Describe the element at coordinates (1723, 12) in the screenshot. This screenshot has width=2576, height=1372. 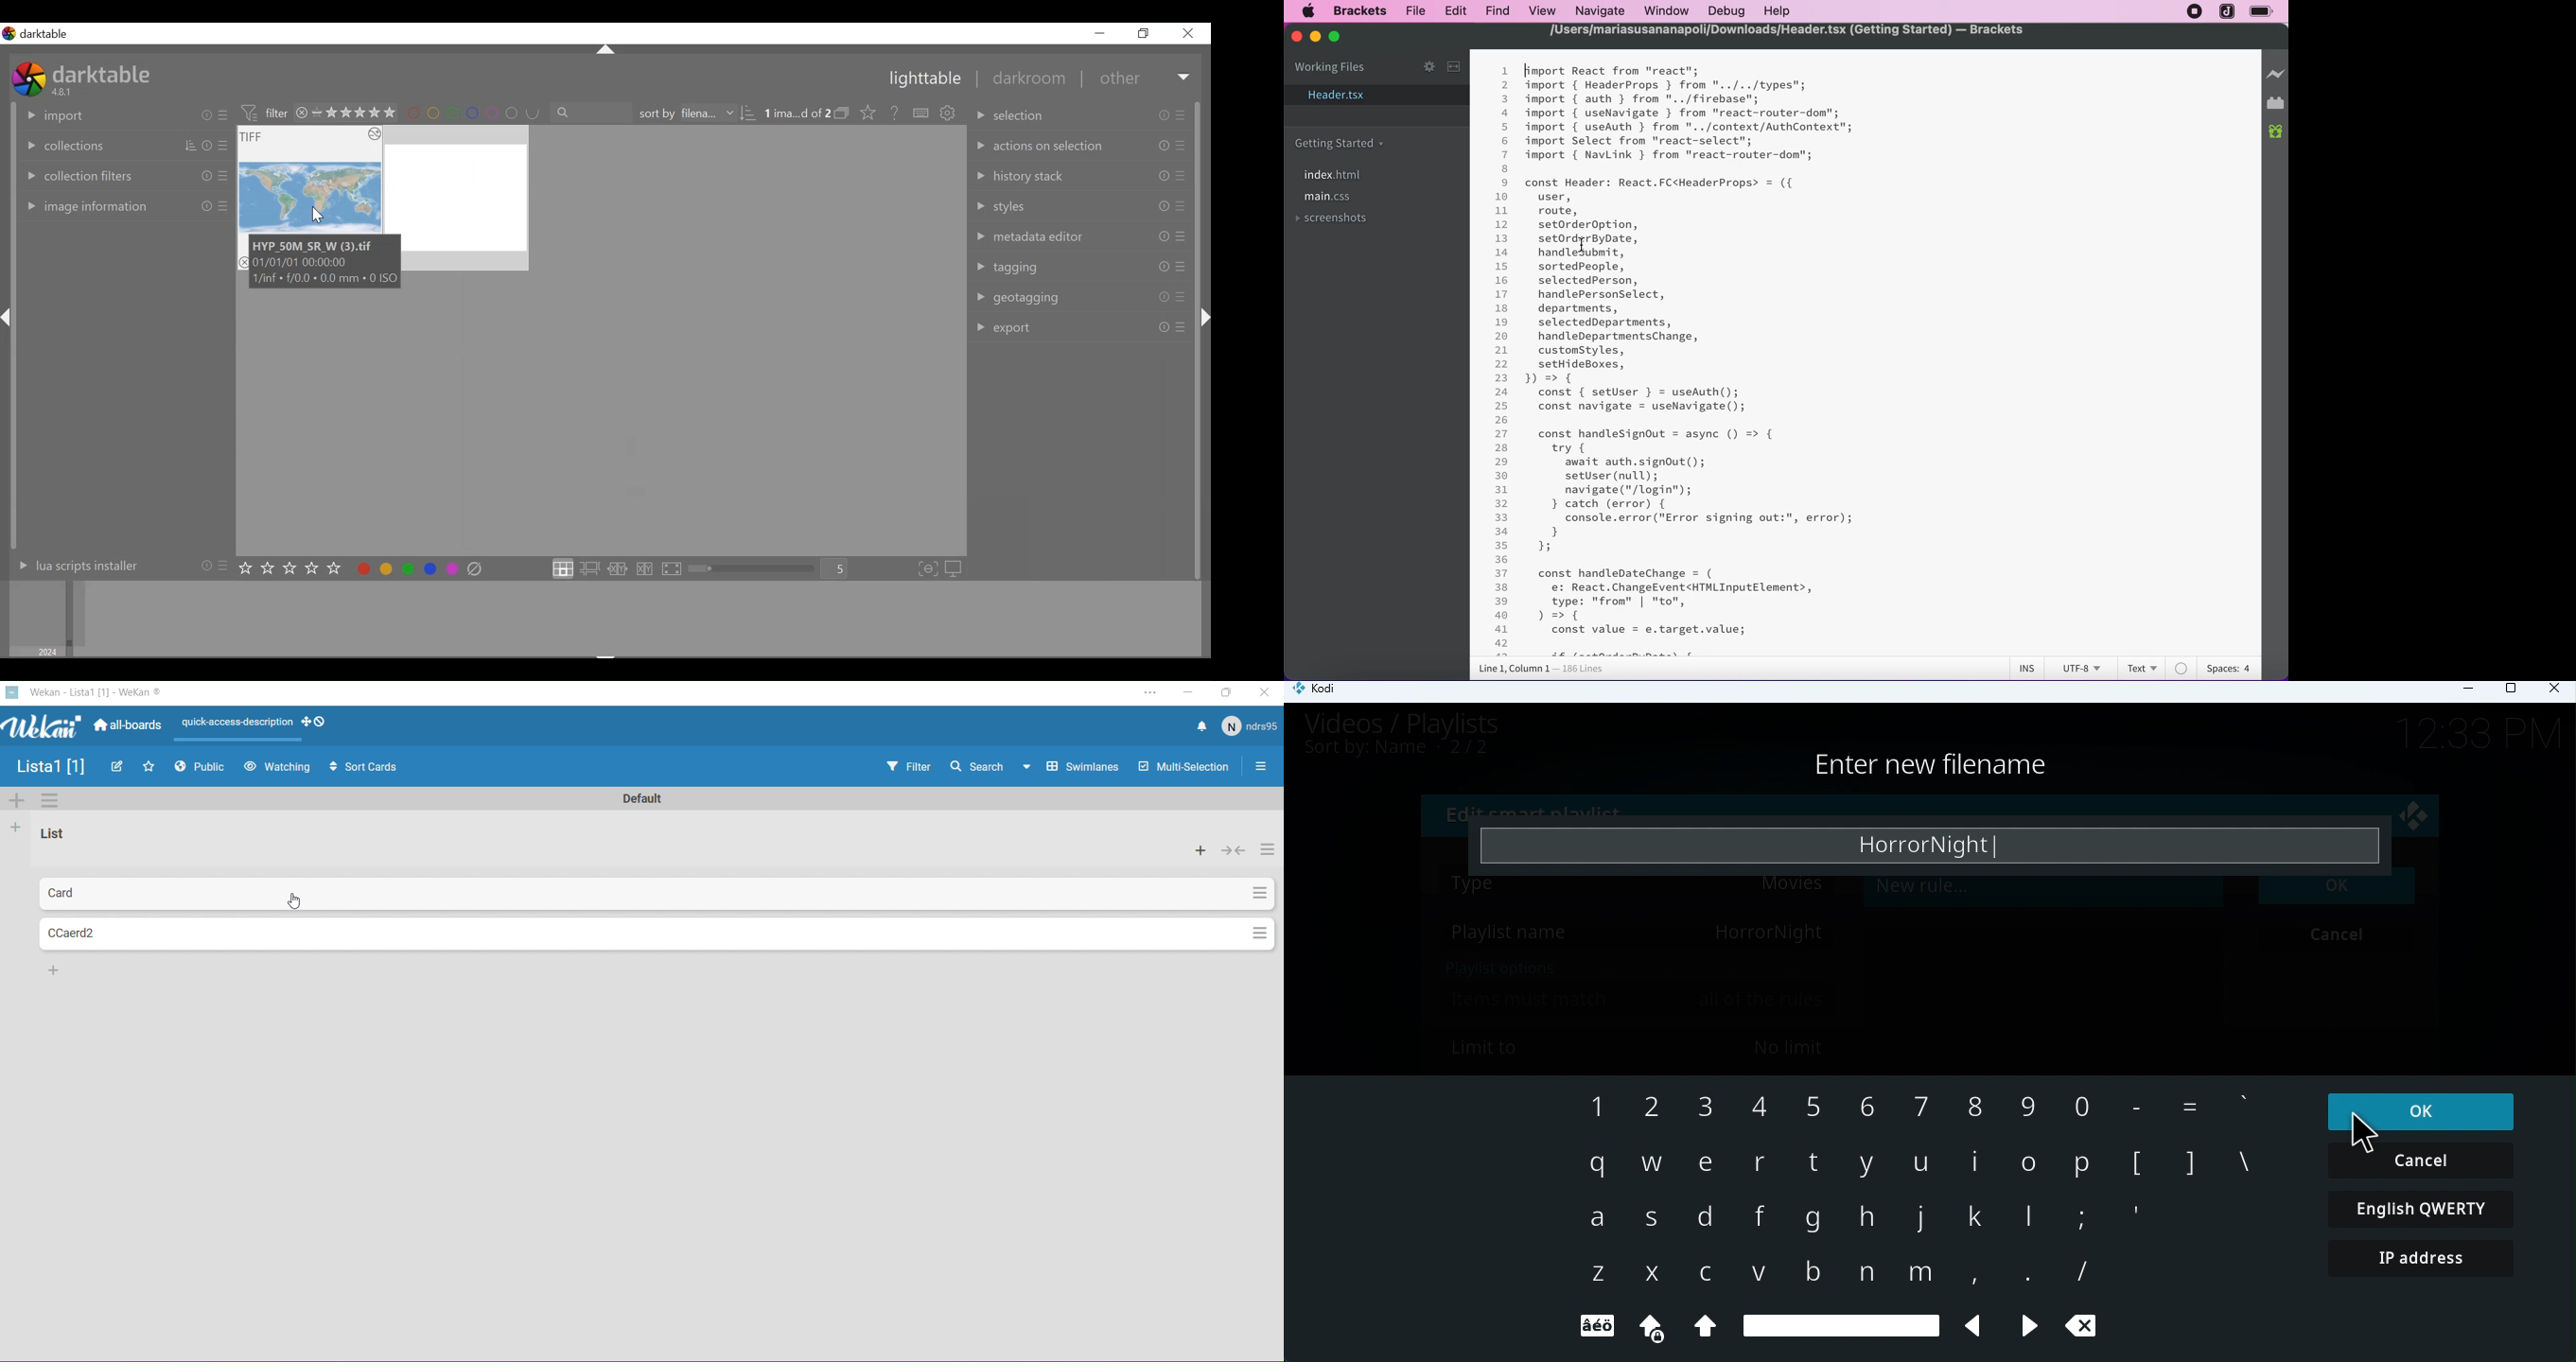
I see `debug` at that location.